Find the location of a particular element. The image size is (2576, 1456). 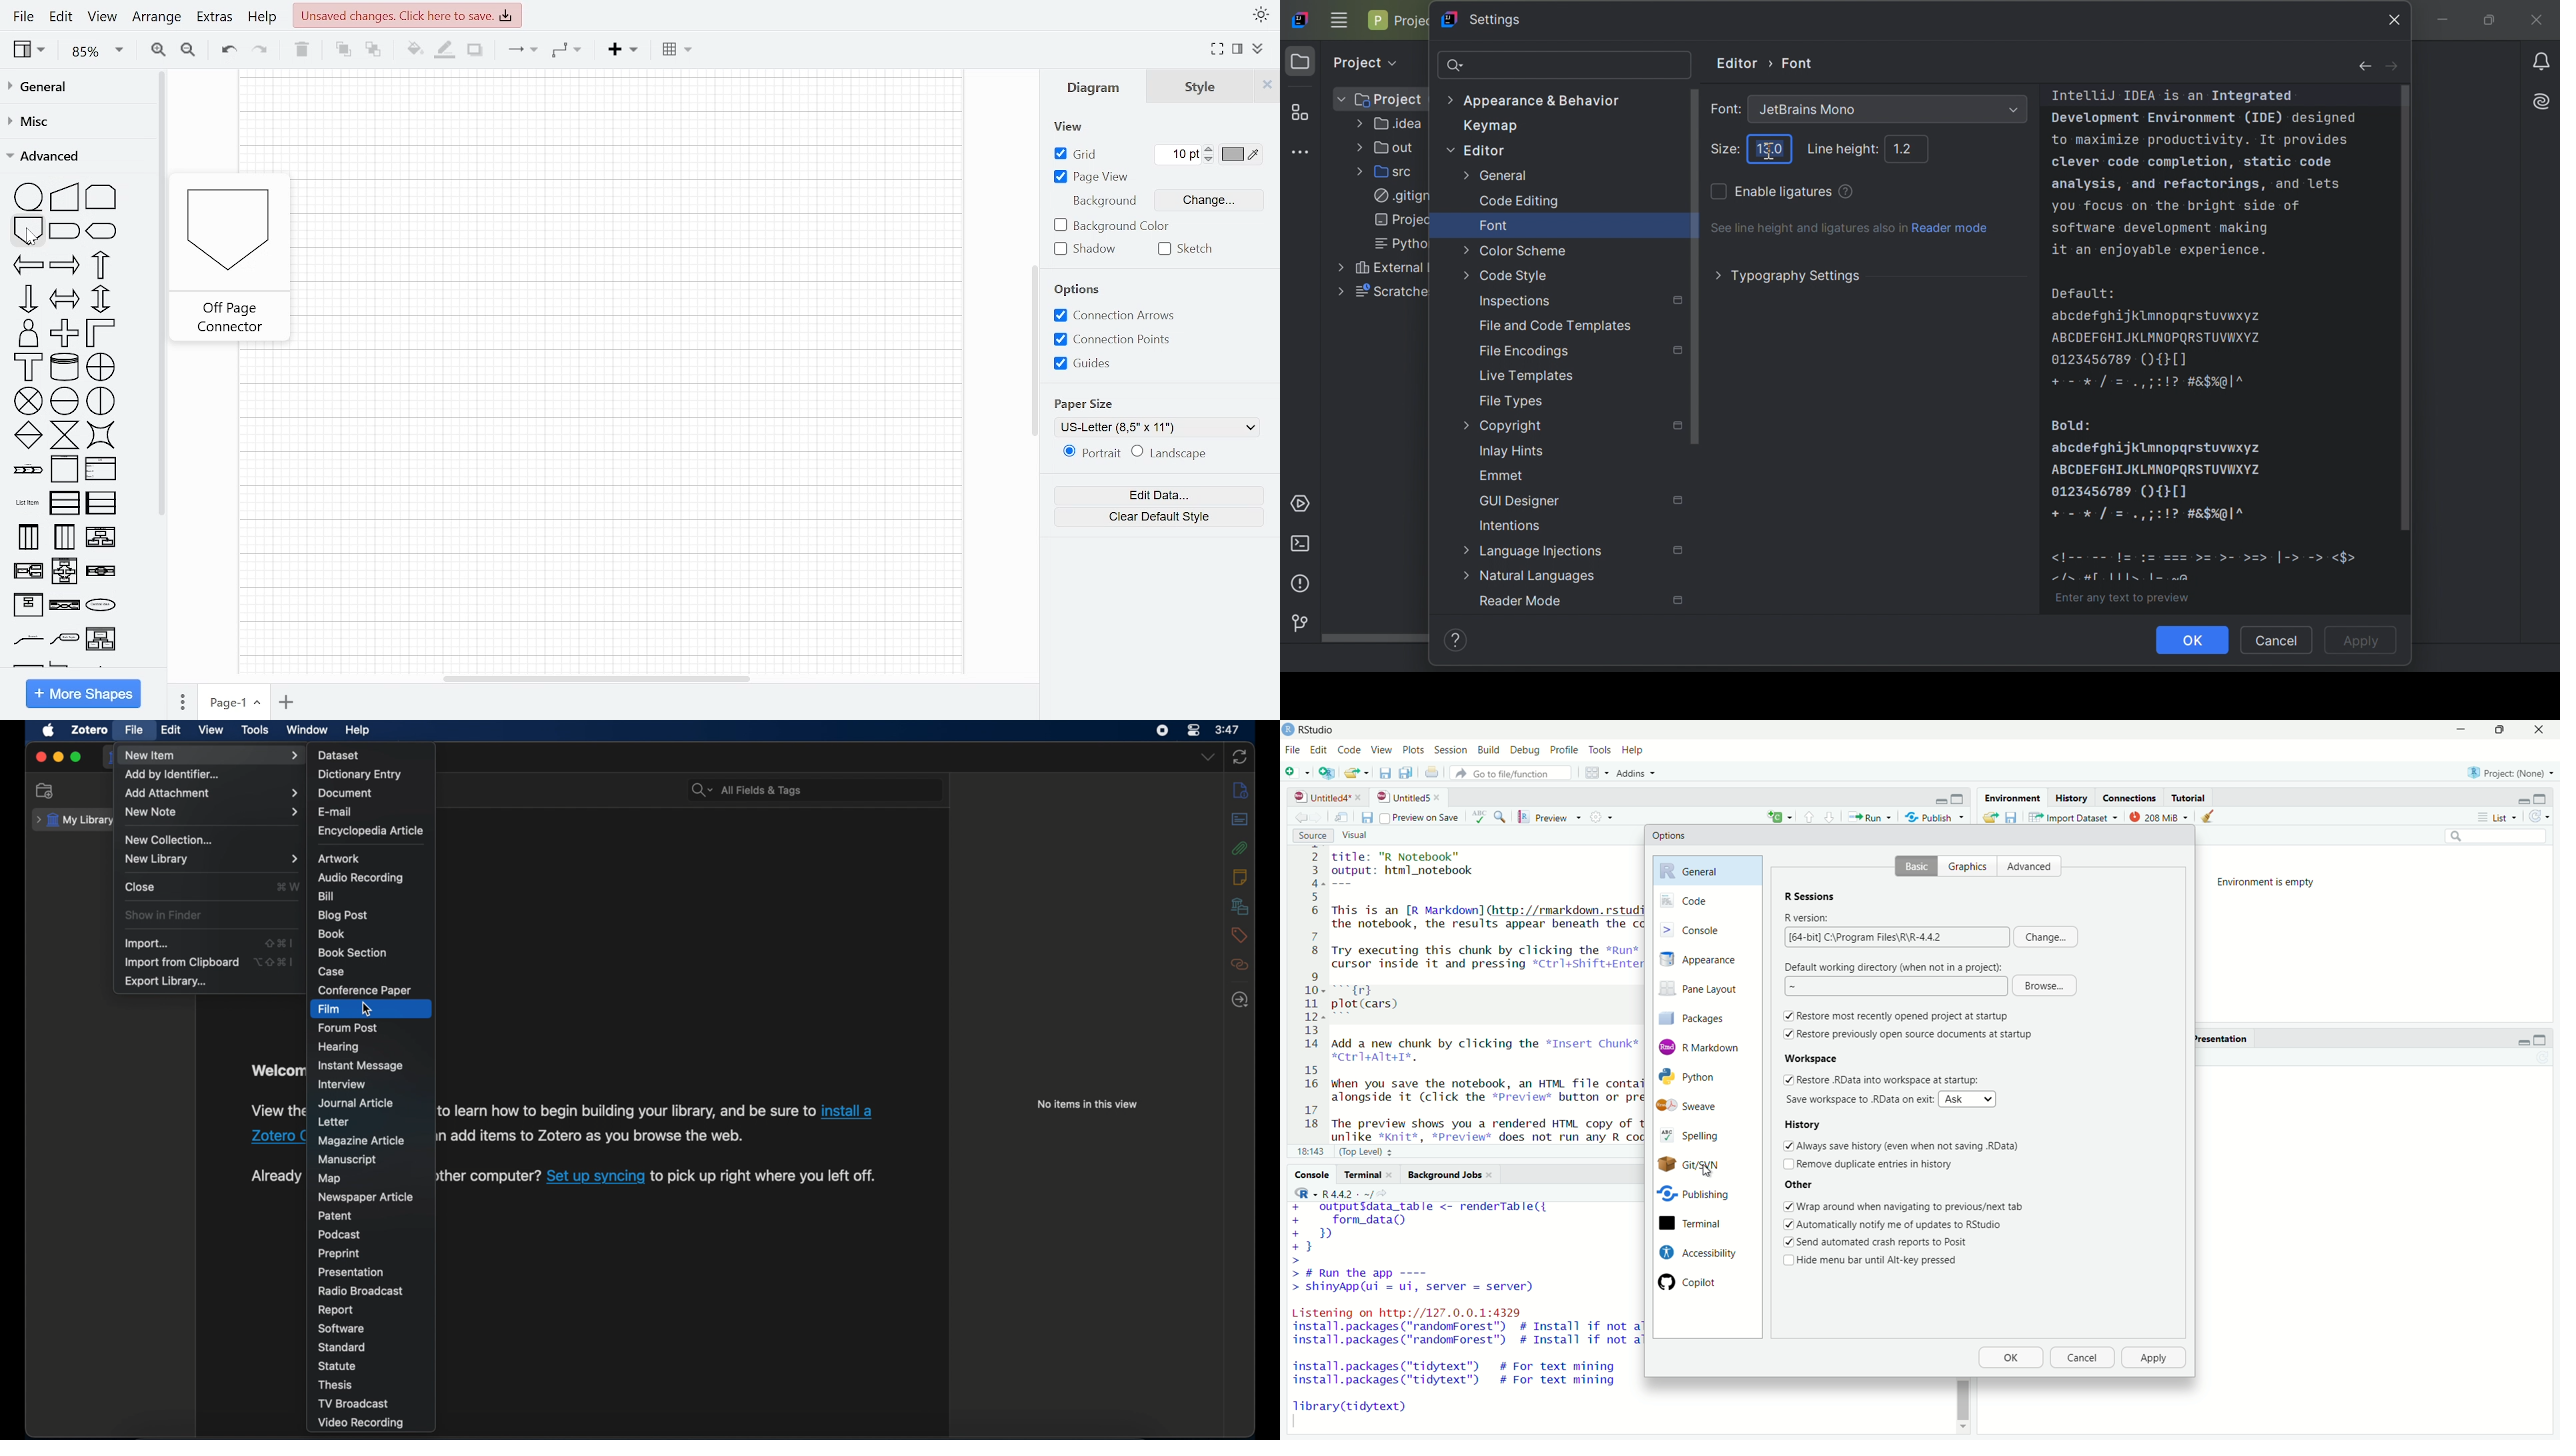

Help is located at coordinates (263, 18).